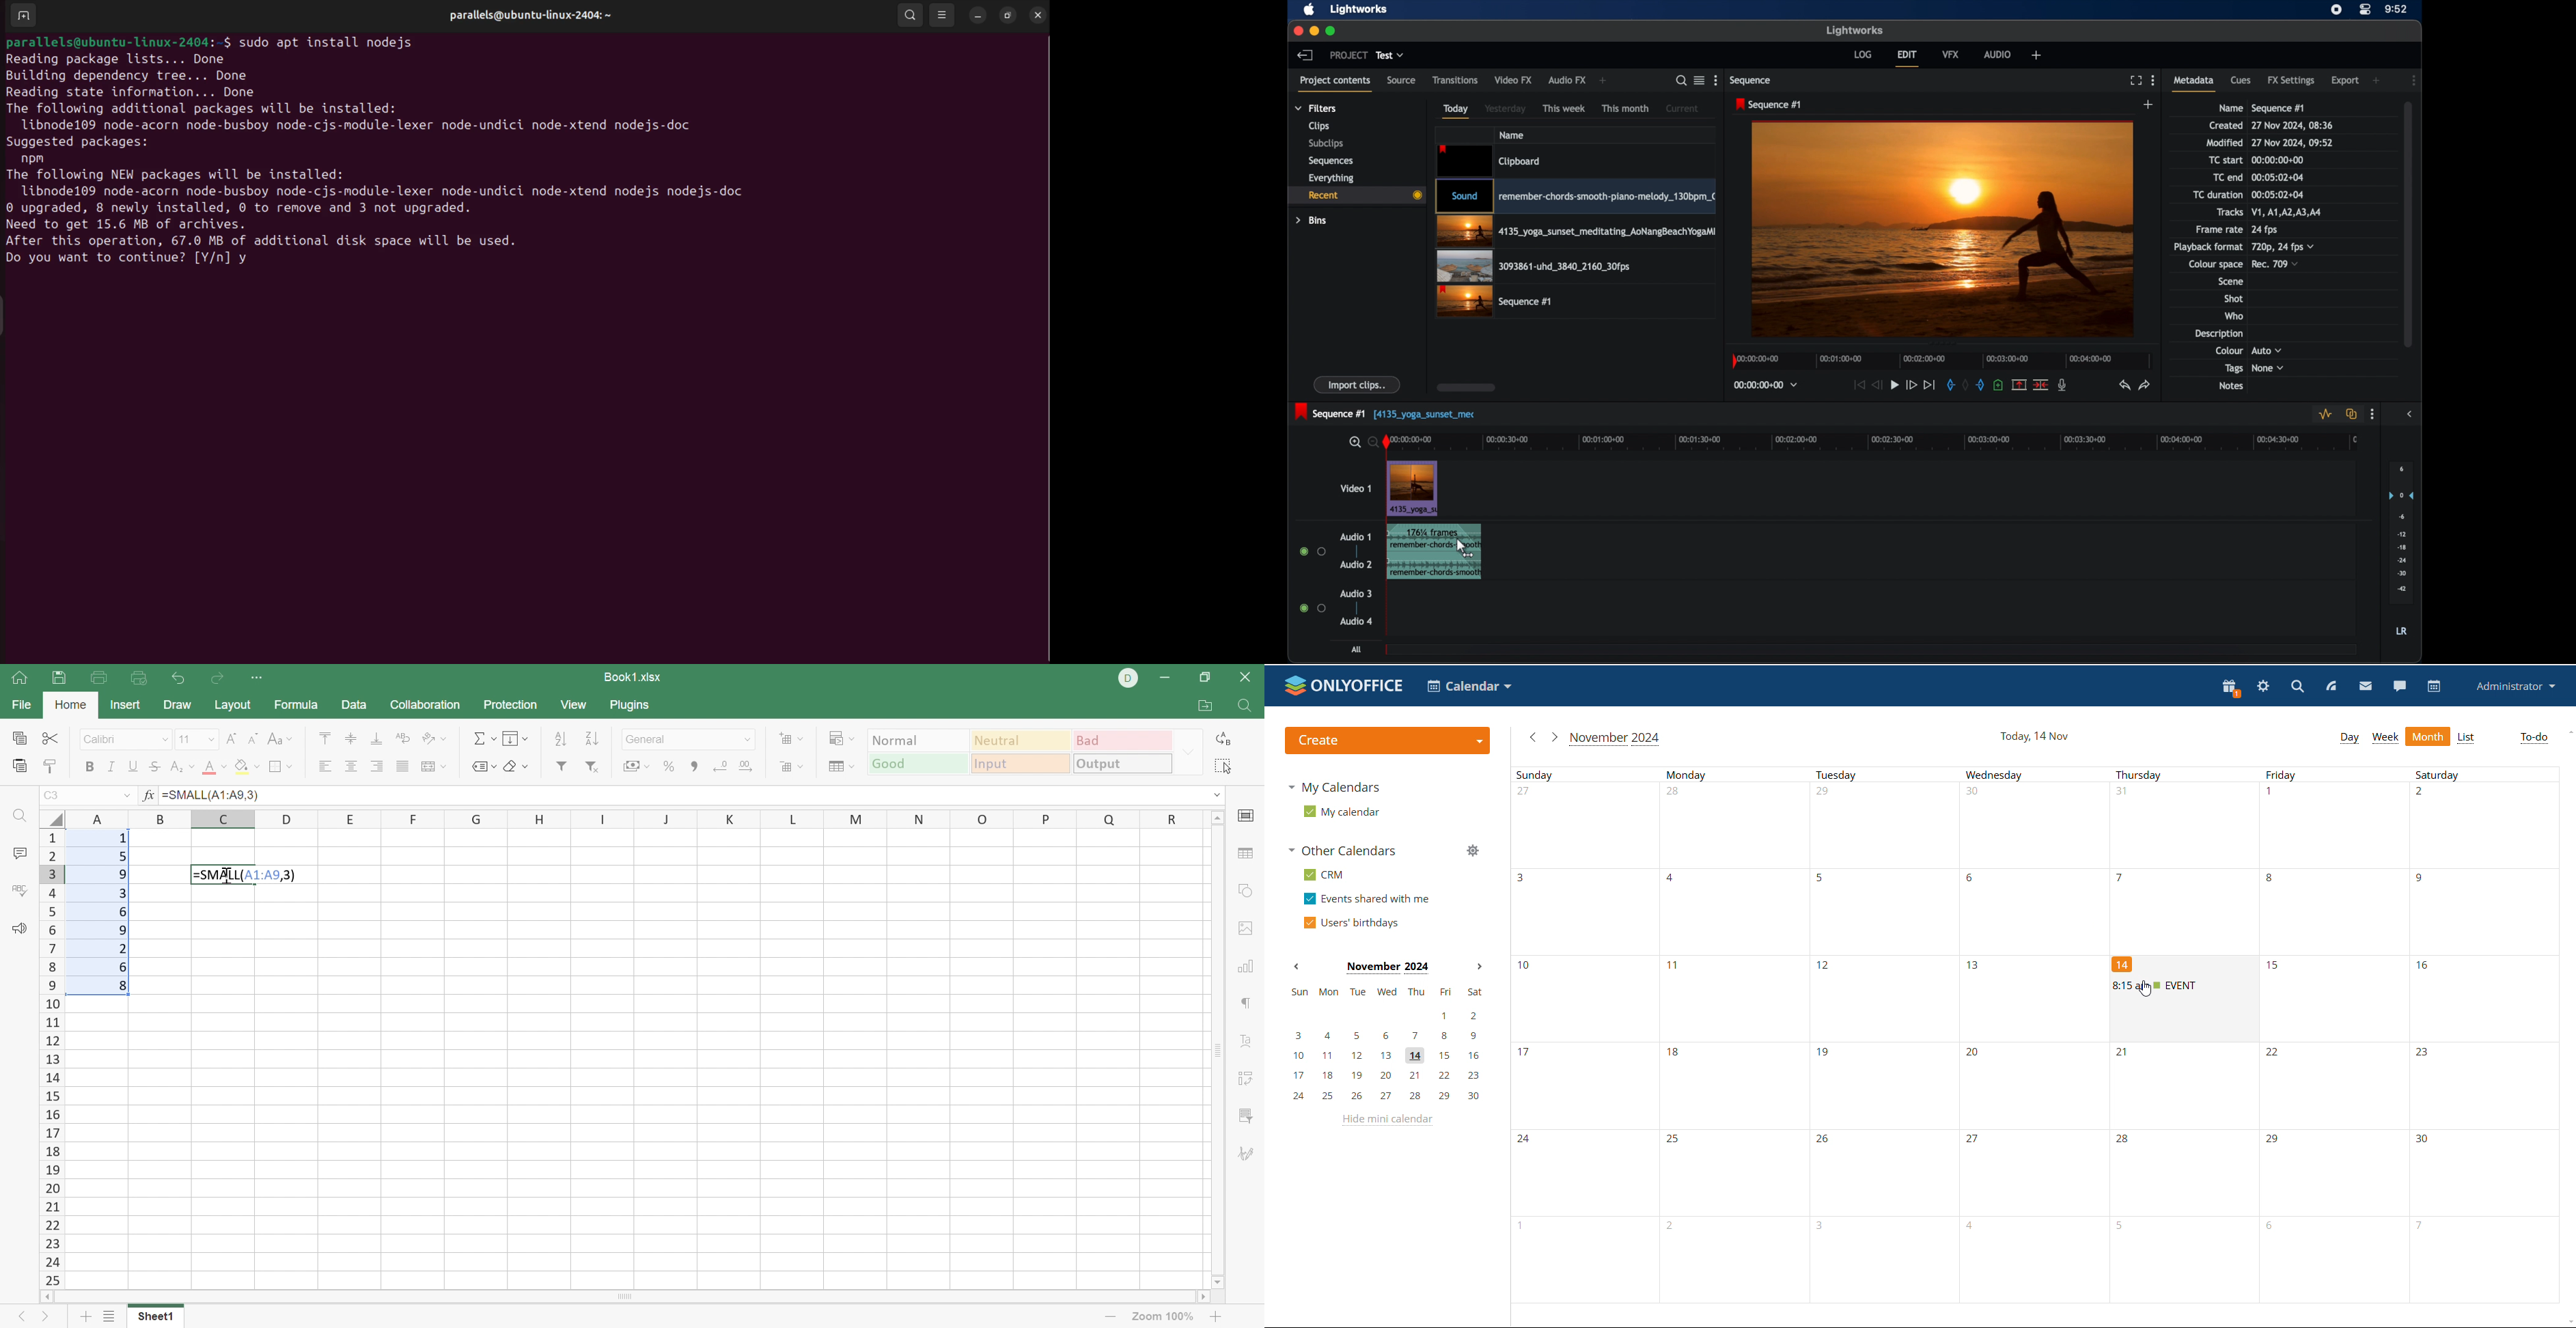  I want to click on rewind, so click(1877, 385).